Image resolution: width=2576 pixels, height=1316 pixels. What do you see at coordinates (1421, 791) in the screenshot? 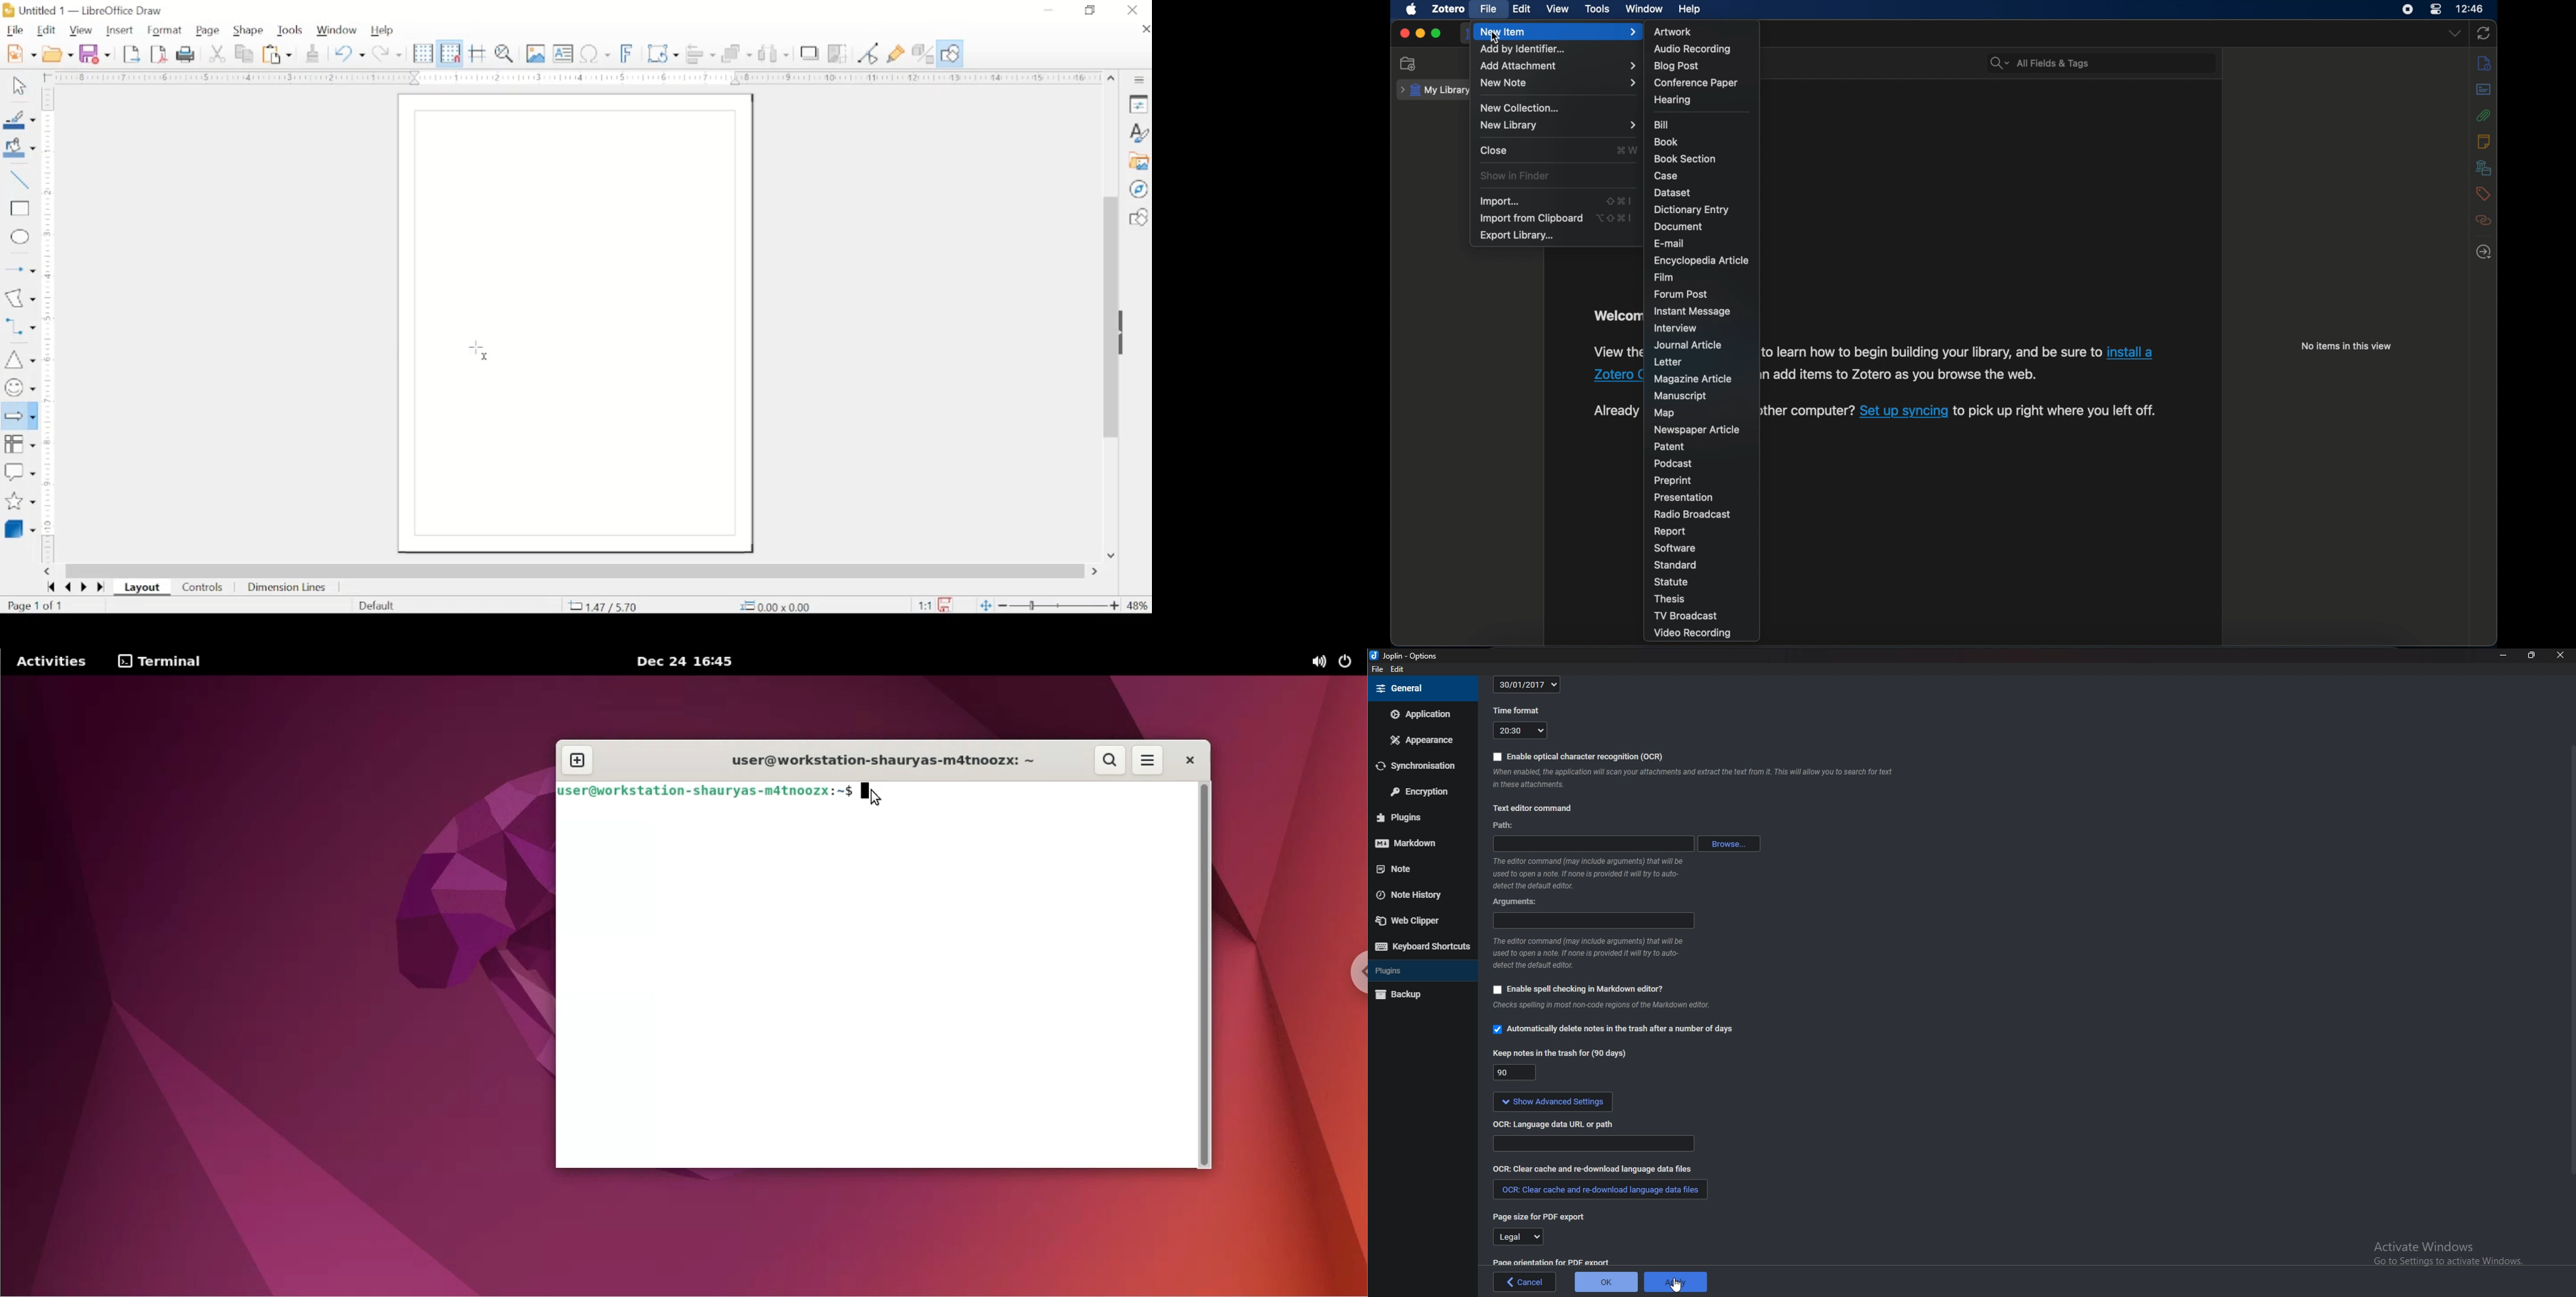
I see `Encryption` at bounding box center [1421, 791].